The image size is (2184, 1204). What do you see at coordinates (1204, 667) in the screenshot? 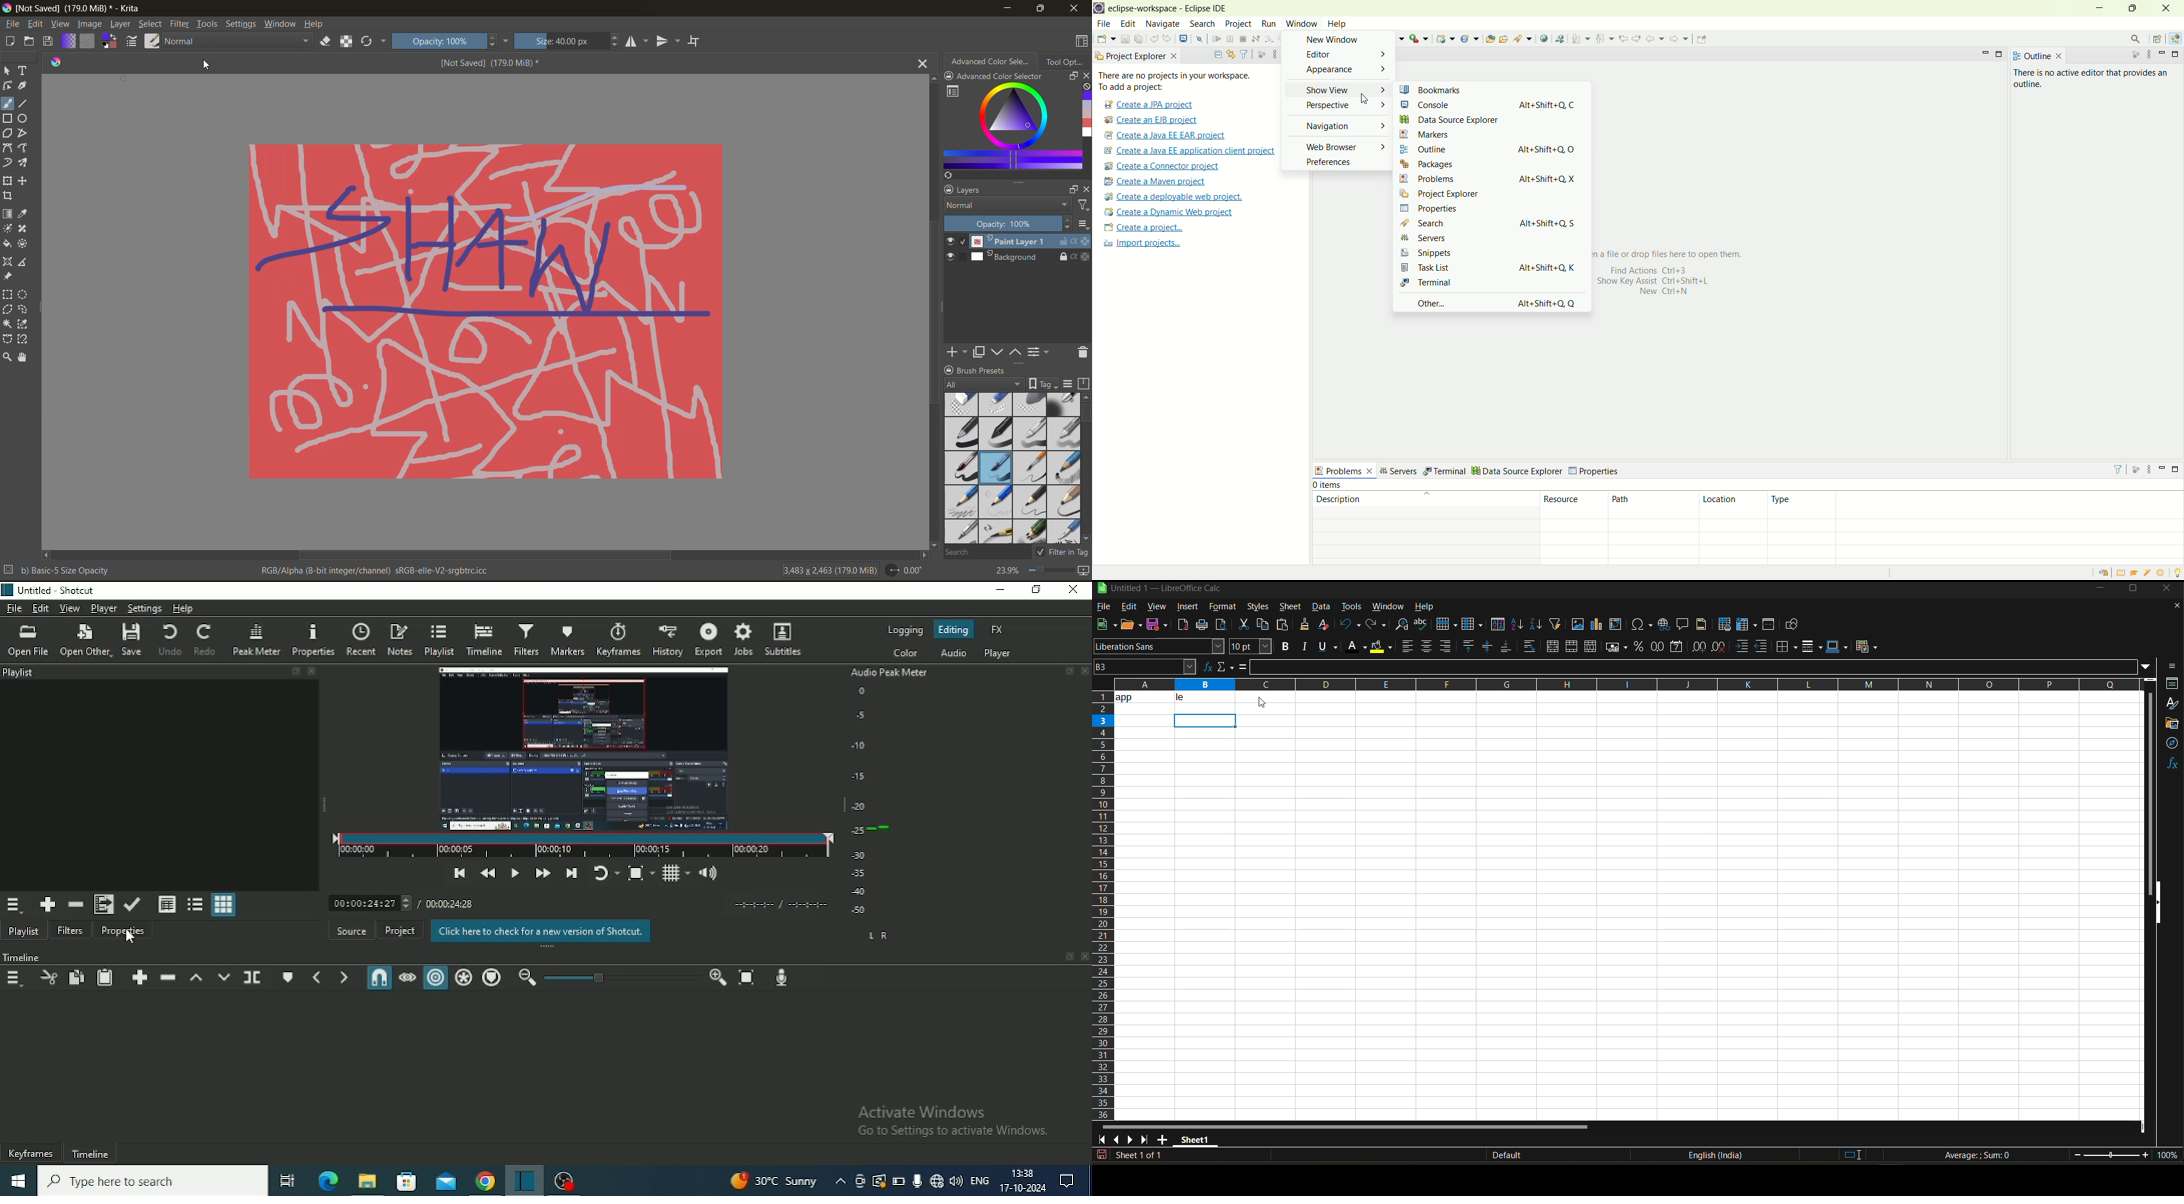
I see `function wizard` at bounding box center [1204, 667].